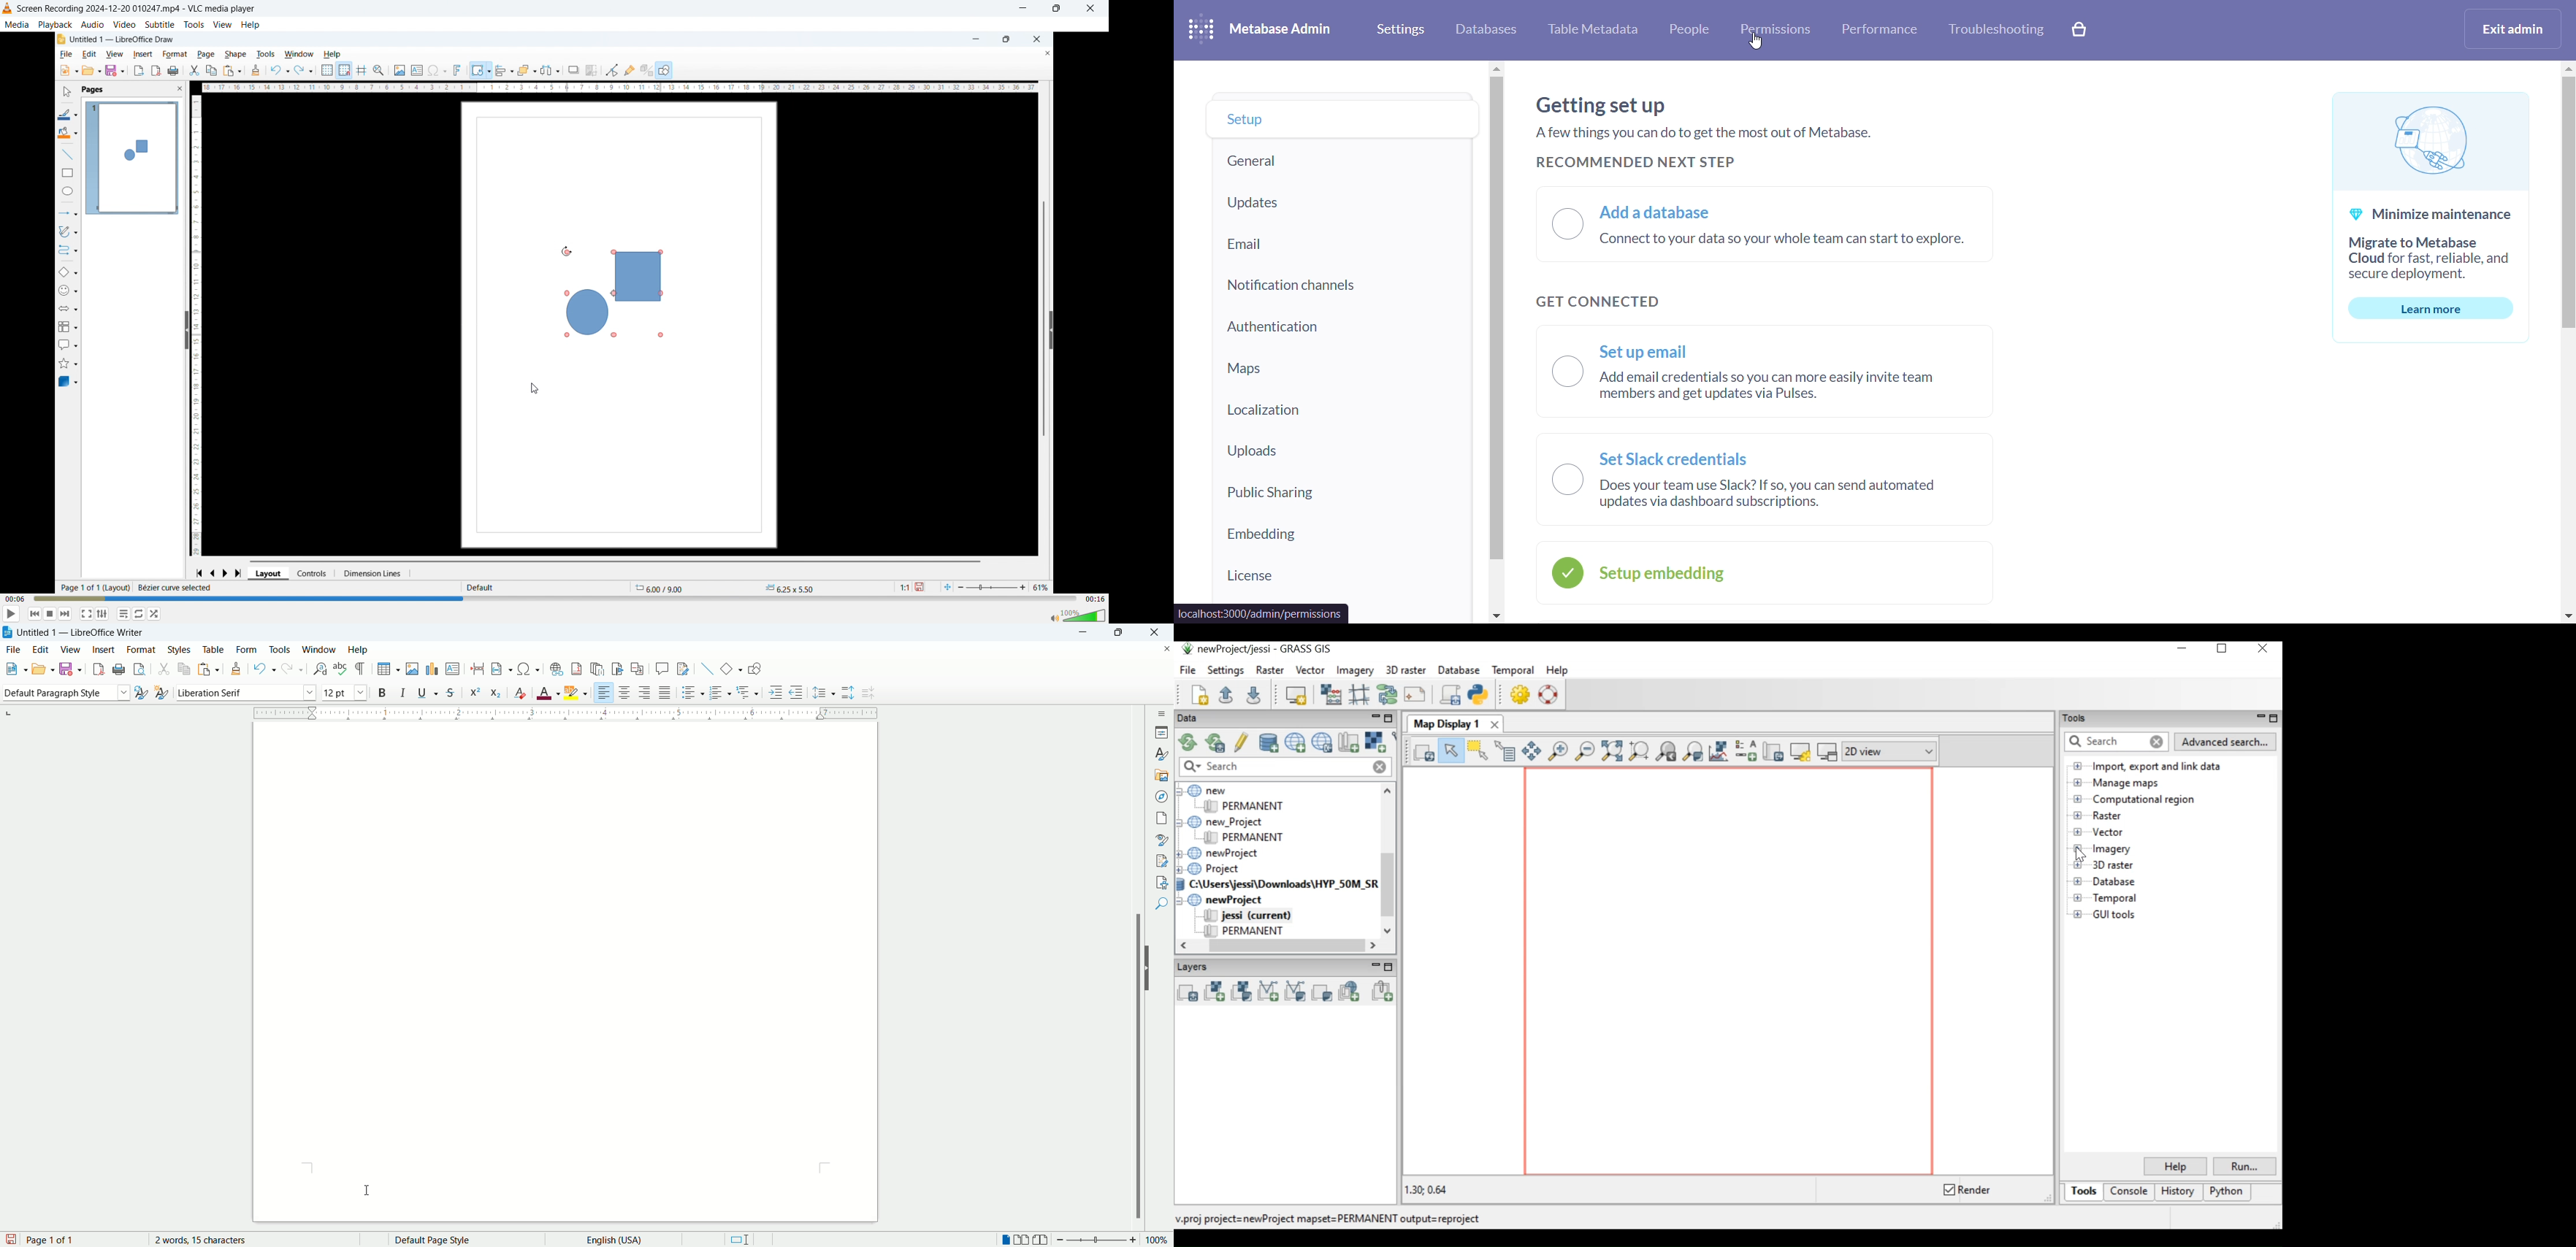 The image size is (2576, 1260). I want to click on font size, so click(344, 692).